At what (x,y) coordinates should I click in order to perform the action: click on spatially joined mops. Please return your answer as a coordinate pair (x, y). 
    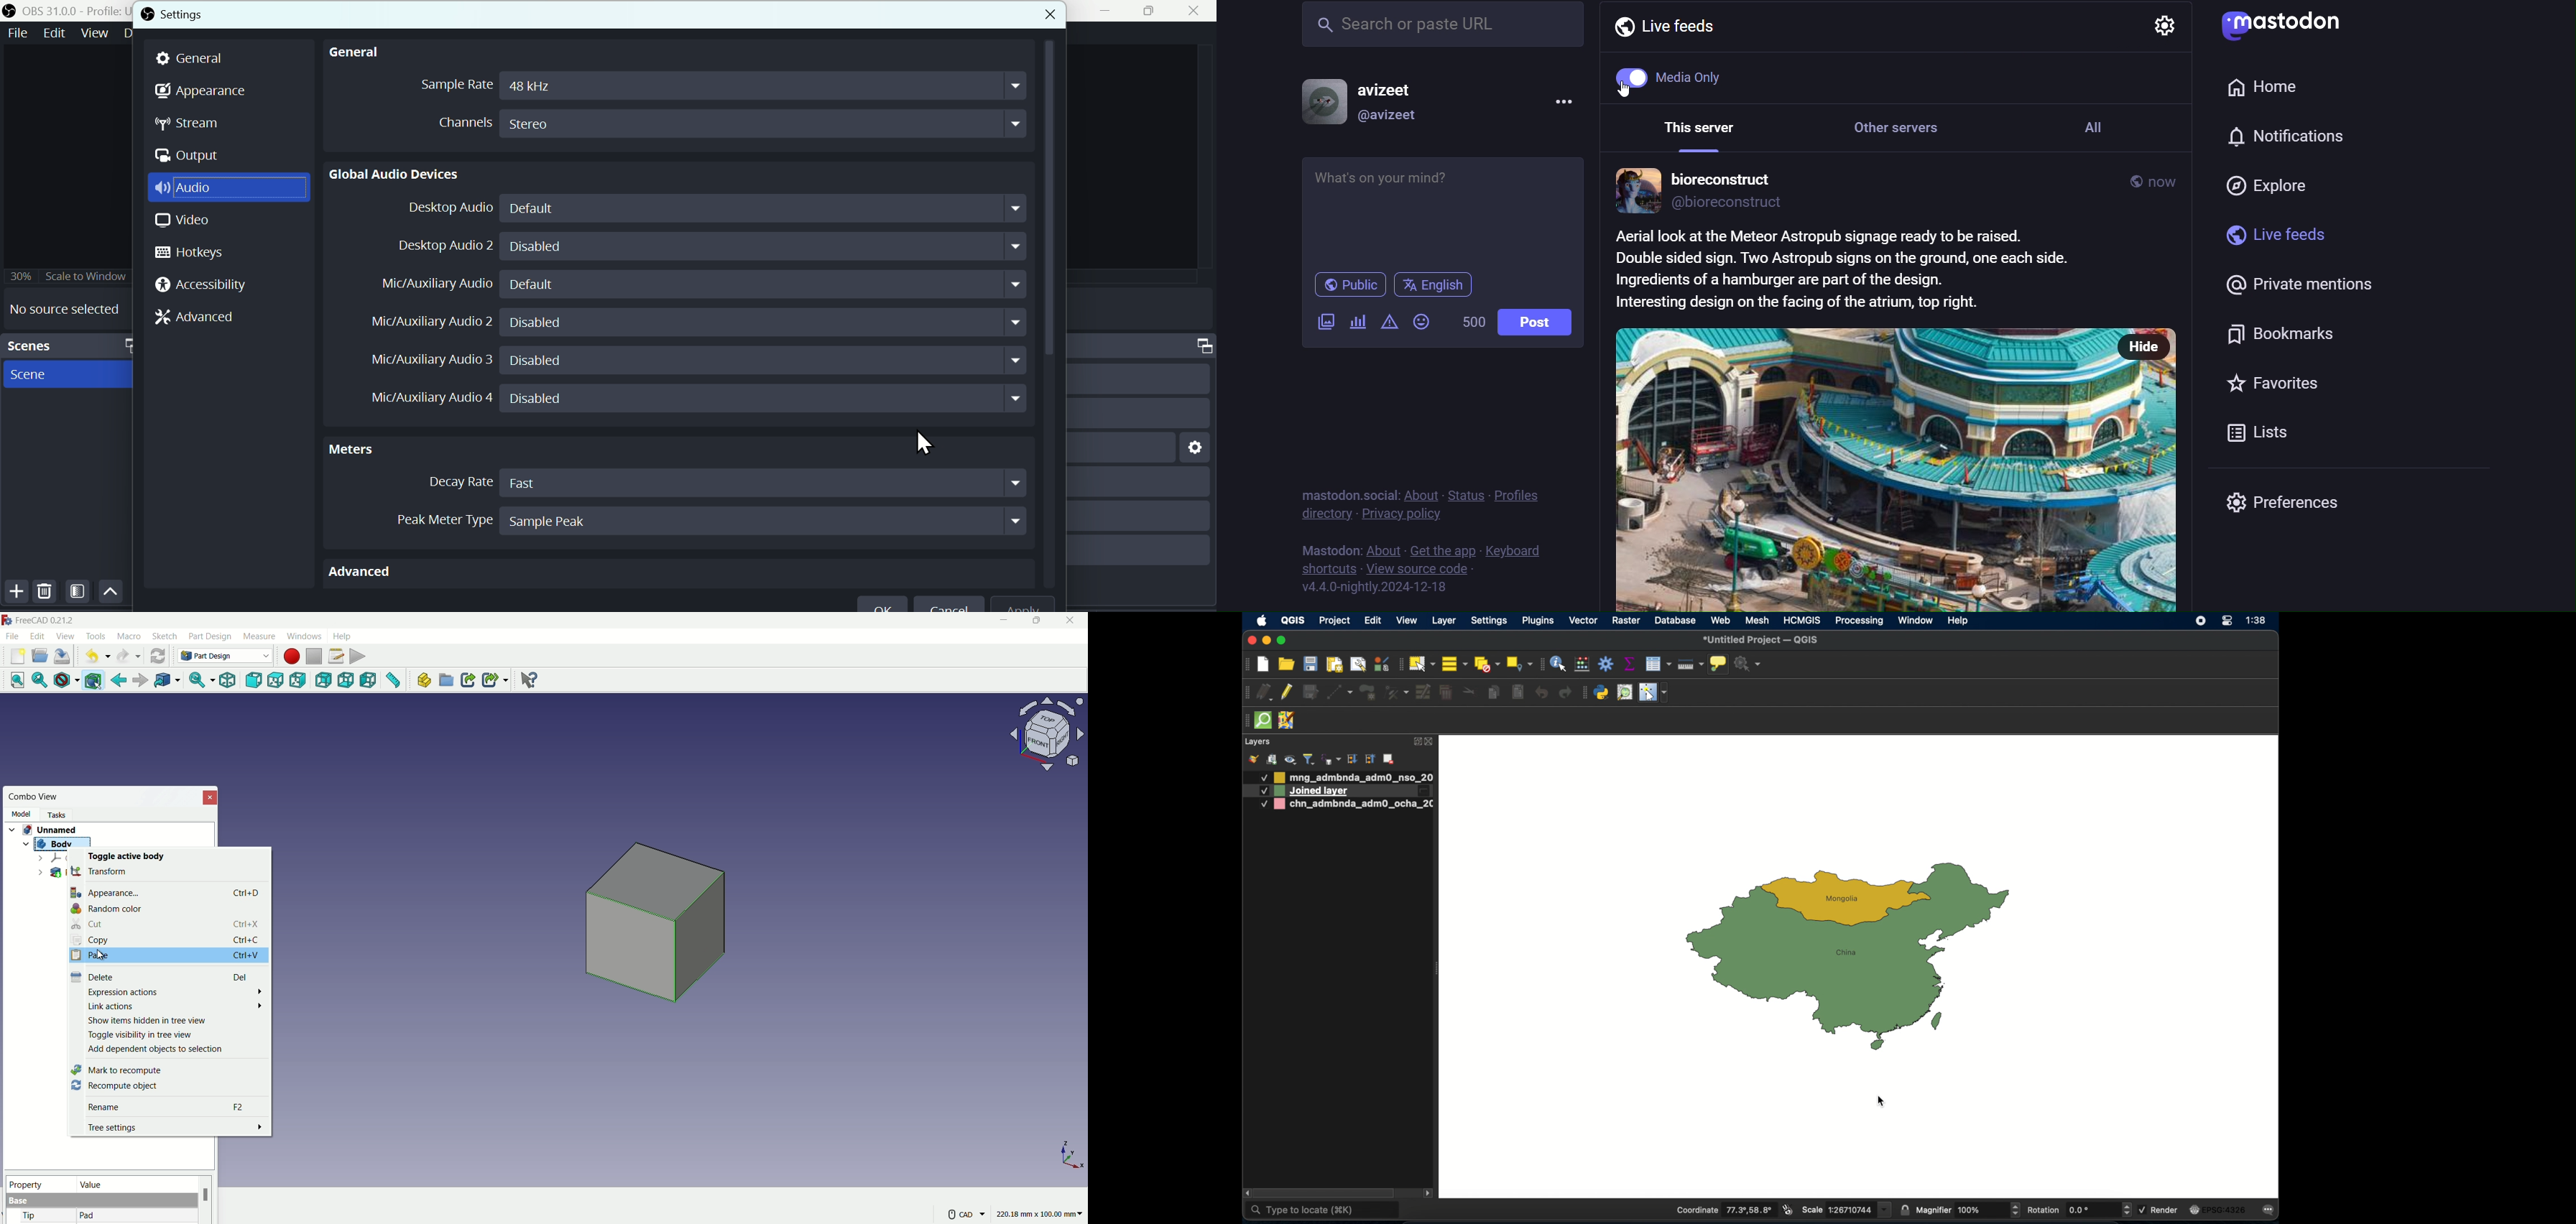
    Looking at the image, I should click on (1846, 957).